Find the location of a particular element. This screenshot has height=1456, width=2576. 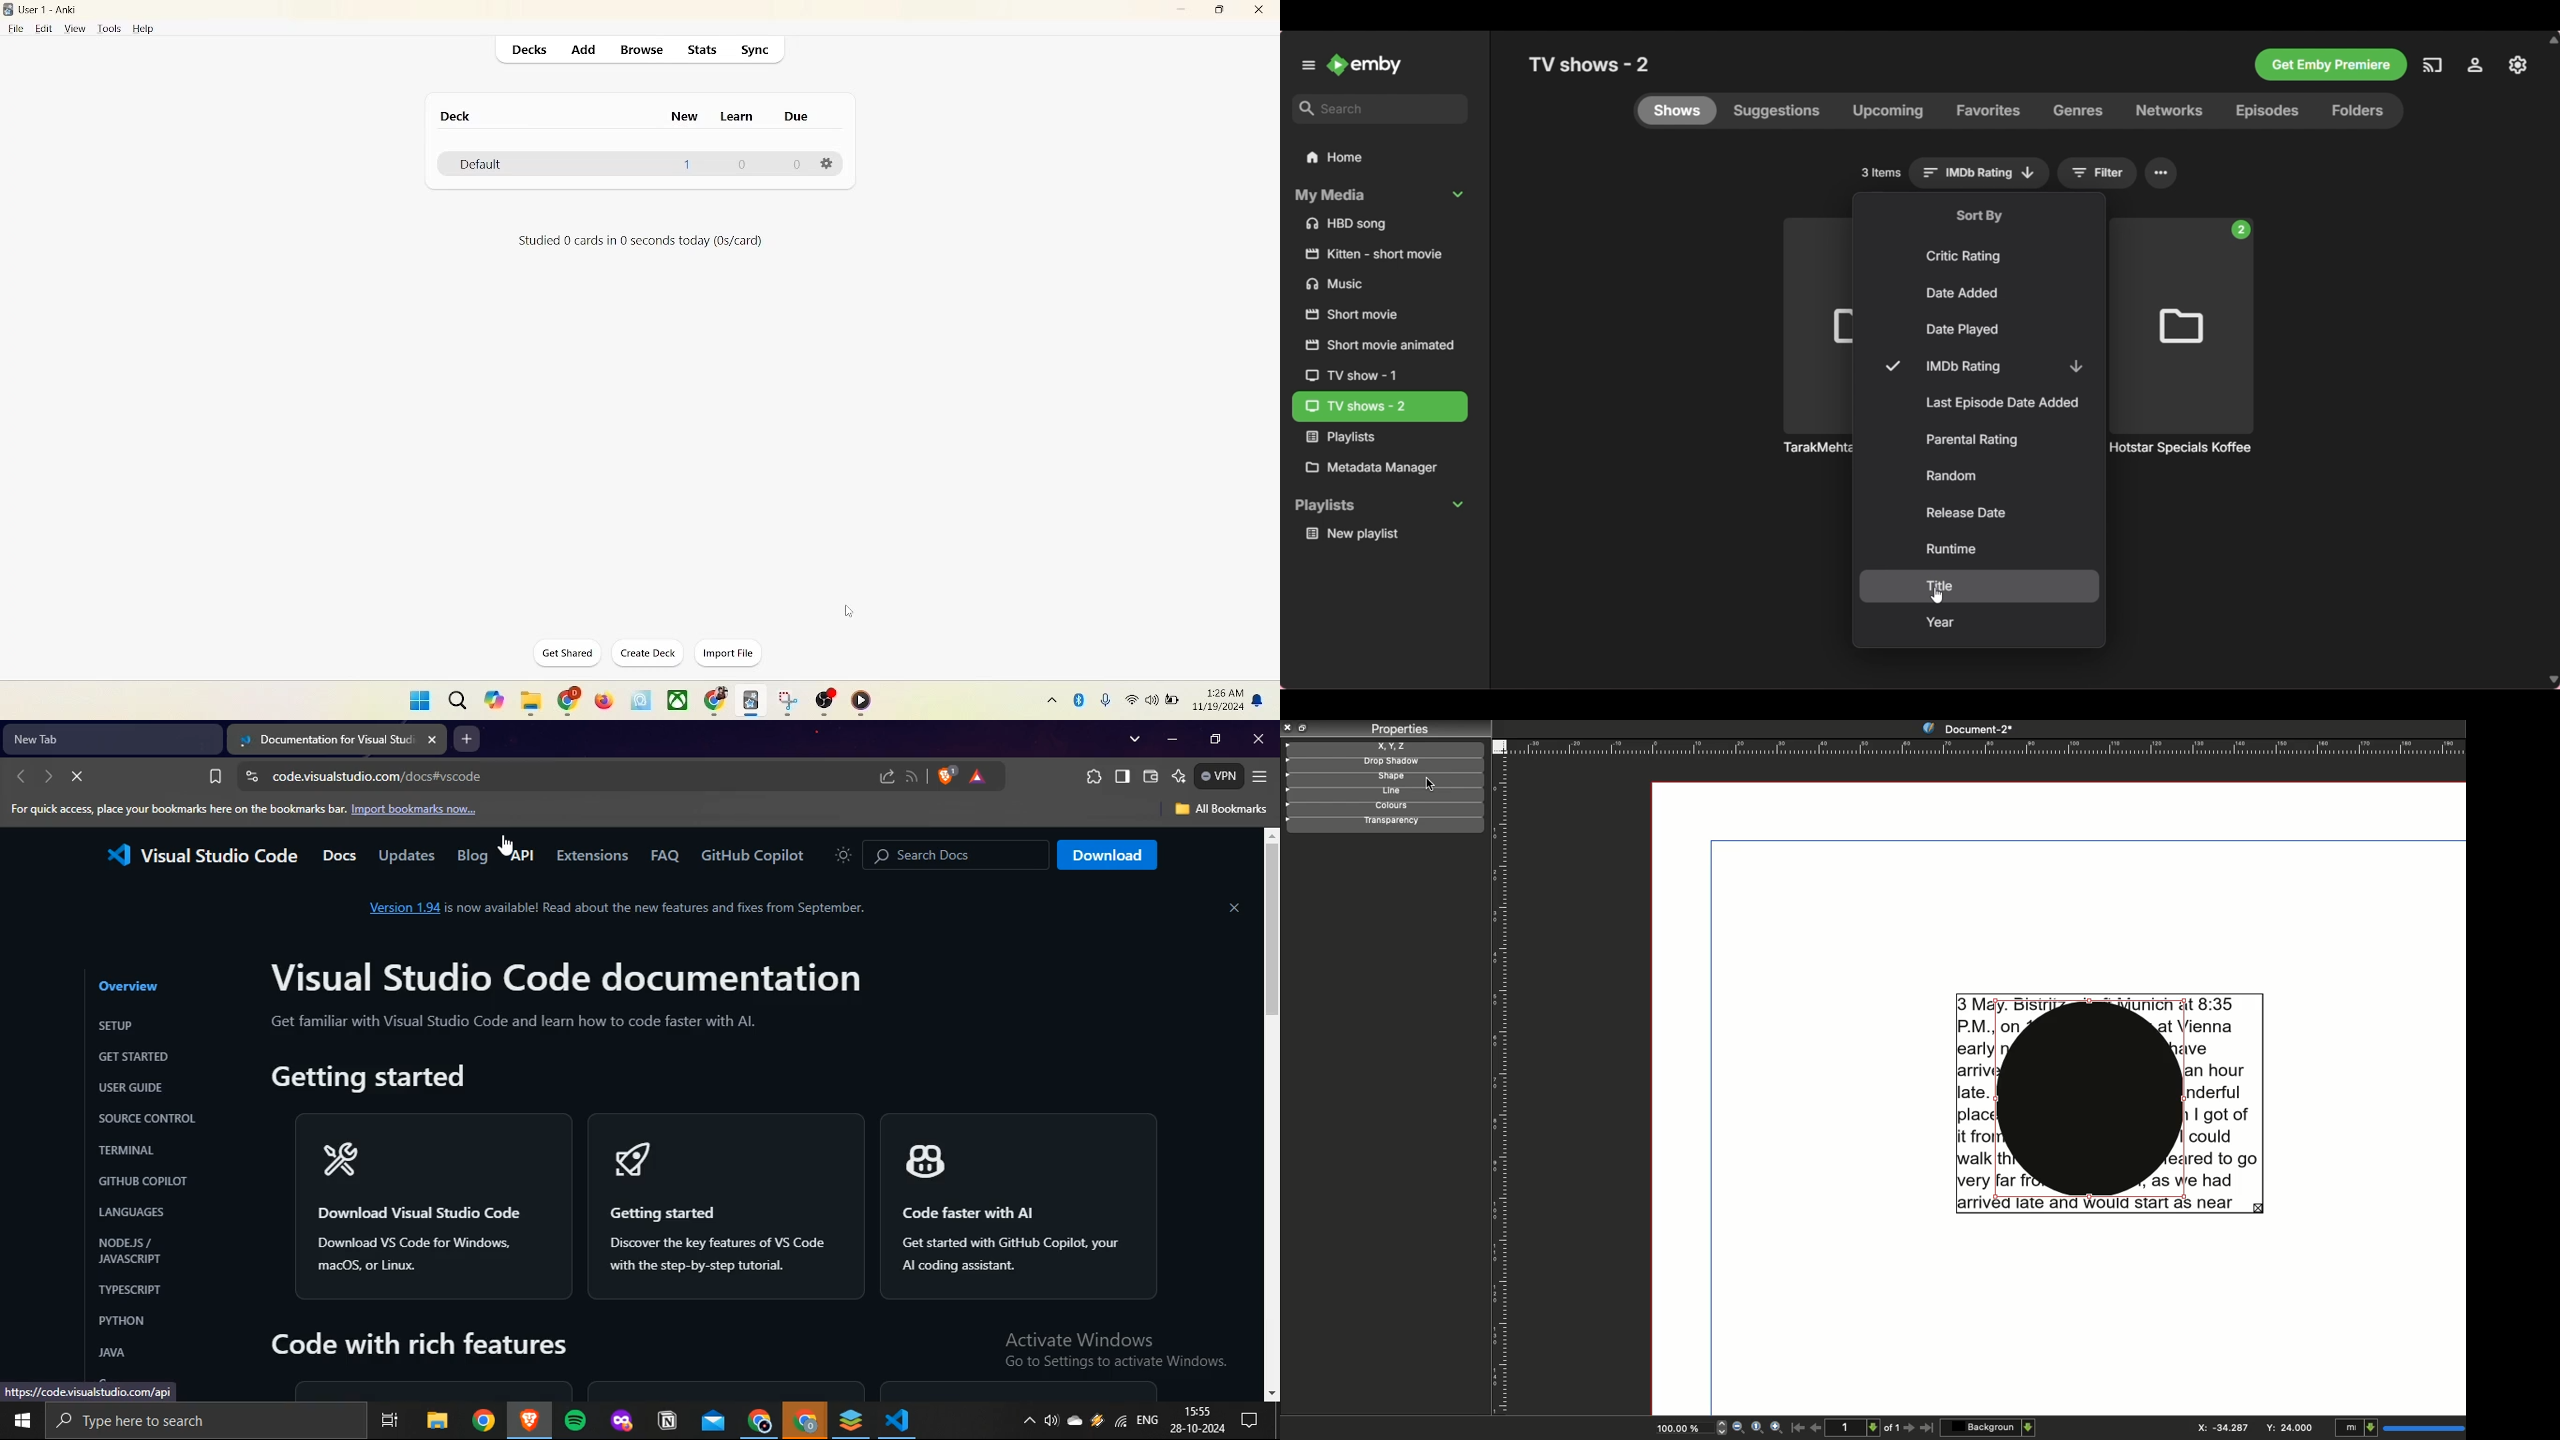

0 is located at coordinates (798, 165).